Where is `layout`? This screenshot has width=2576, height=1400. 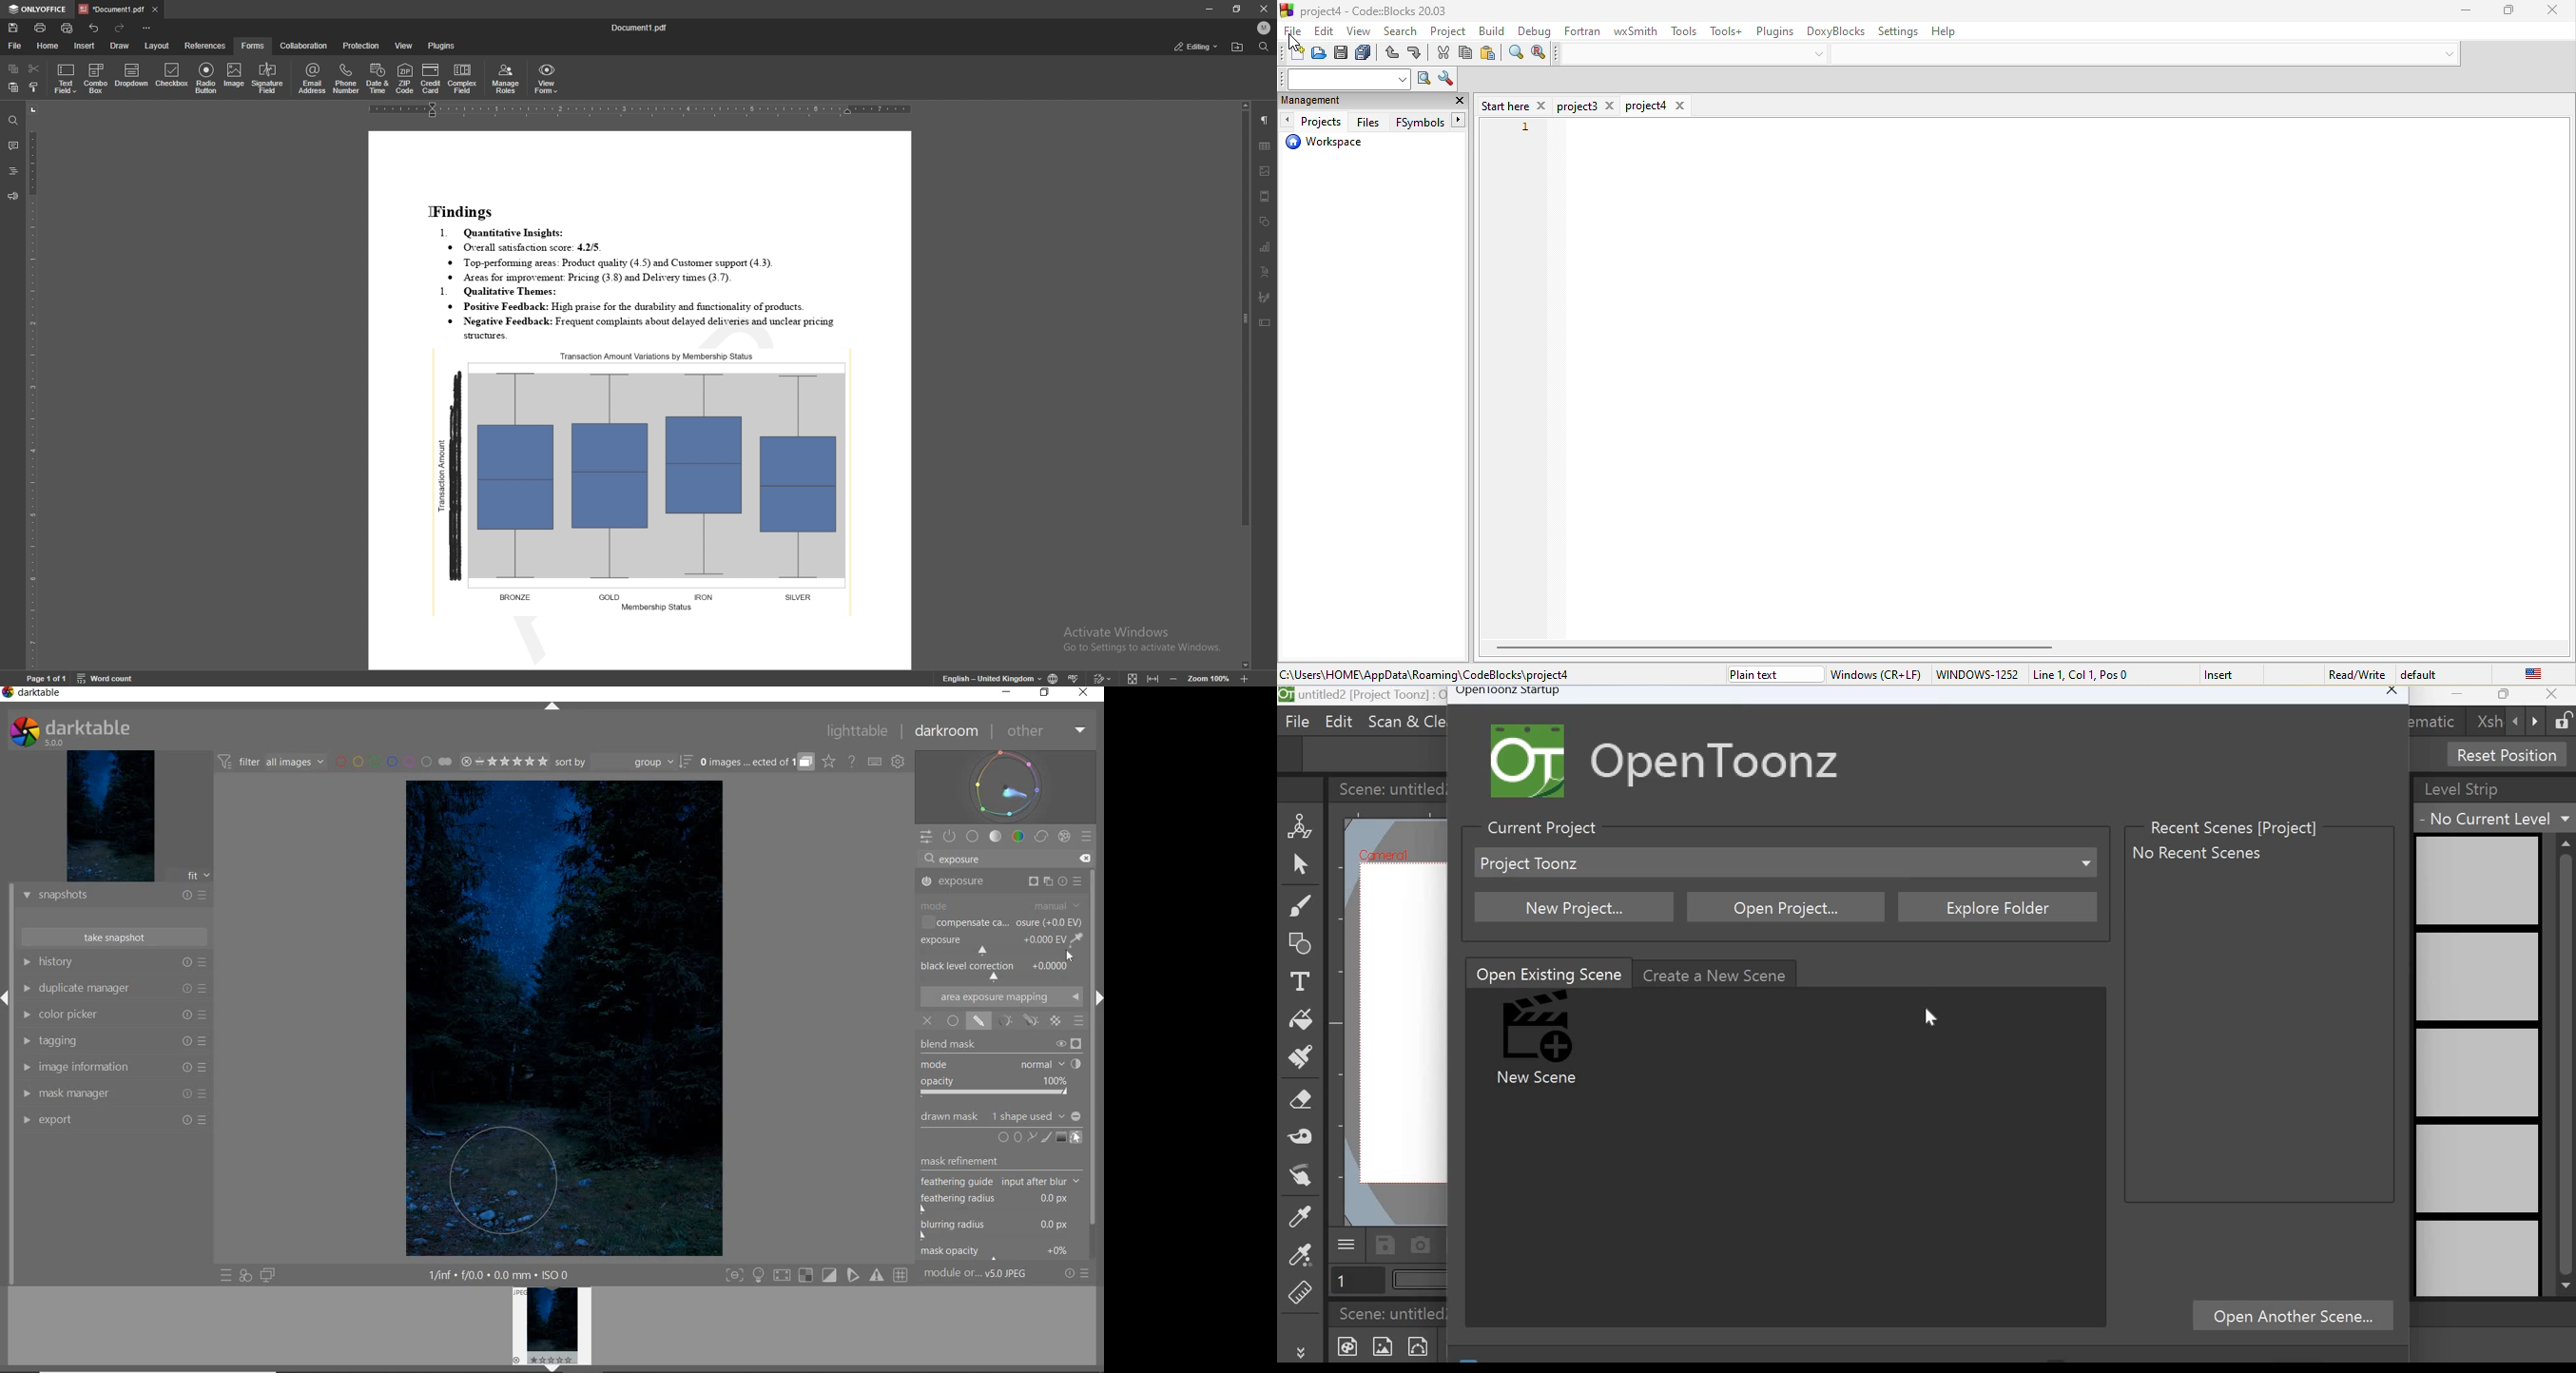 layout is located at coordinates (158, 46).